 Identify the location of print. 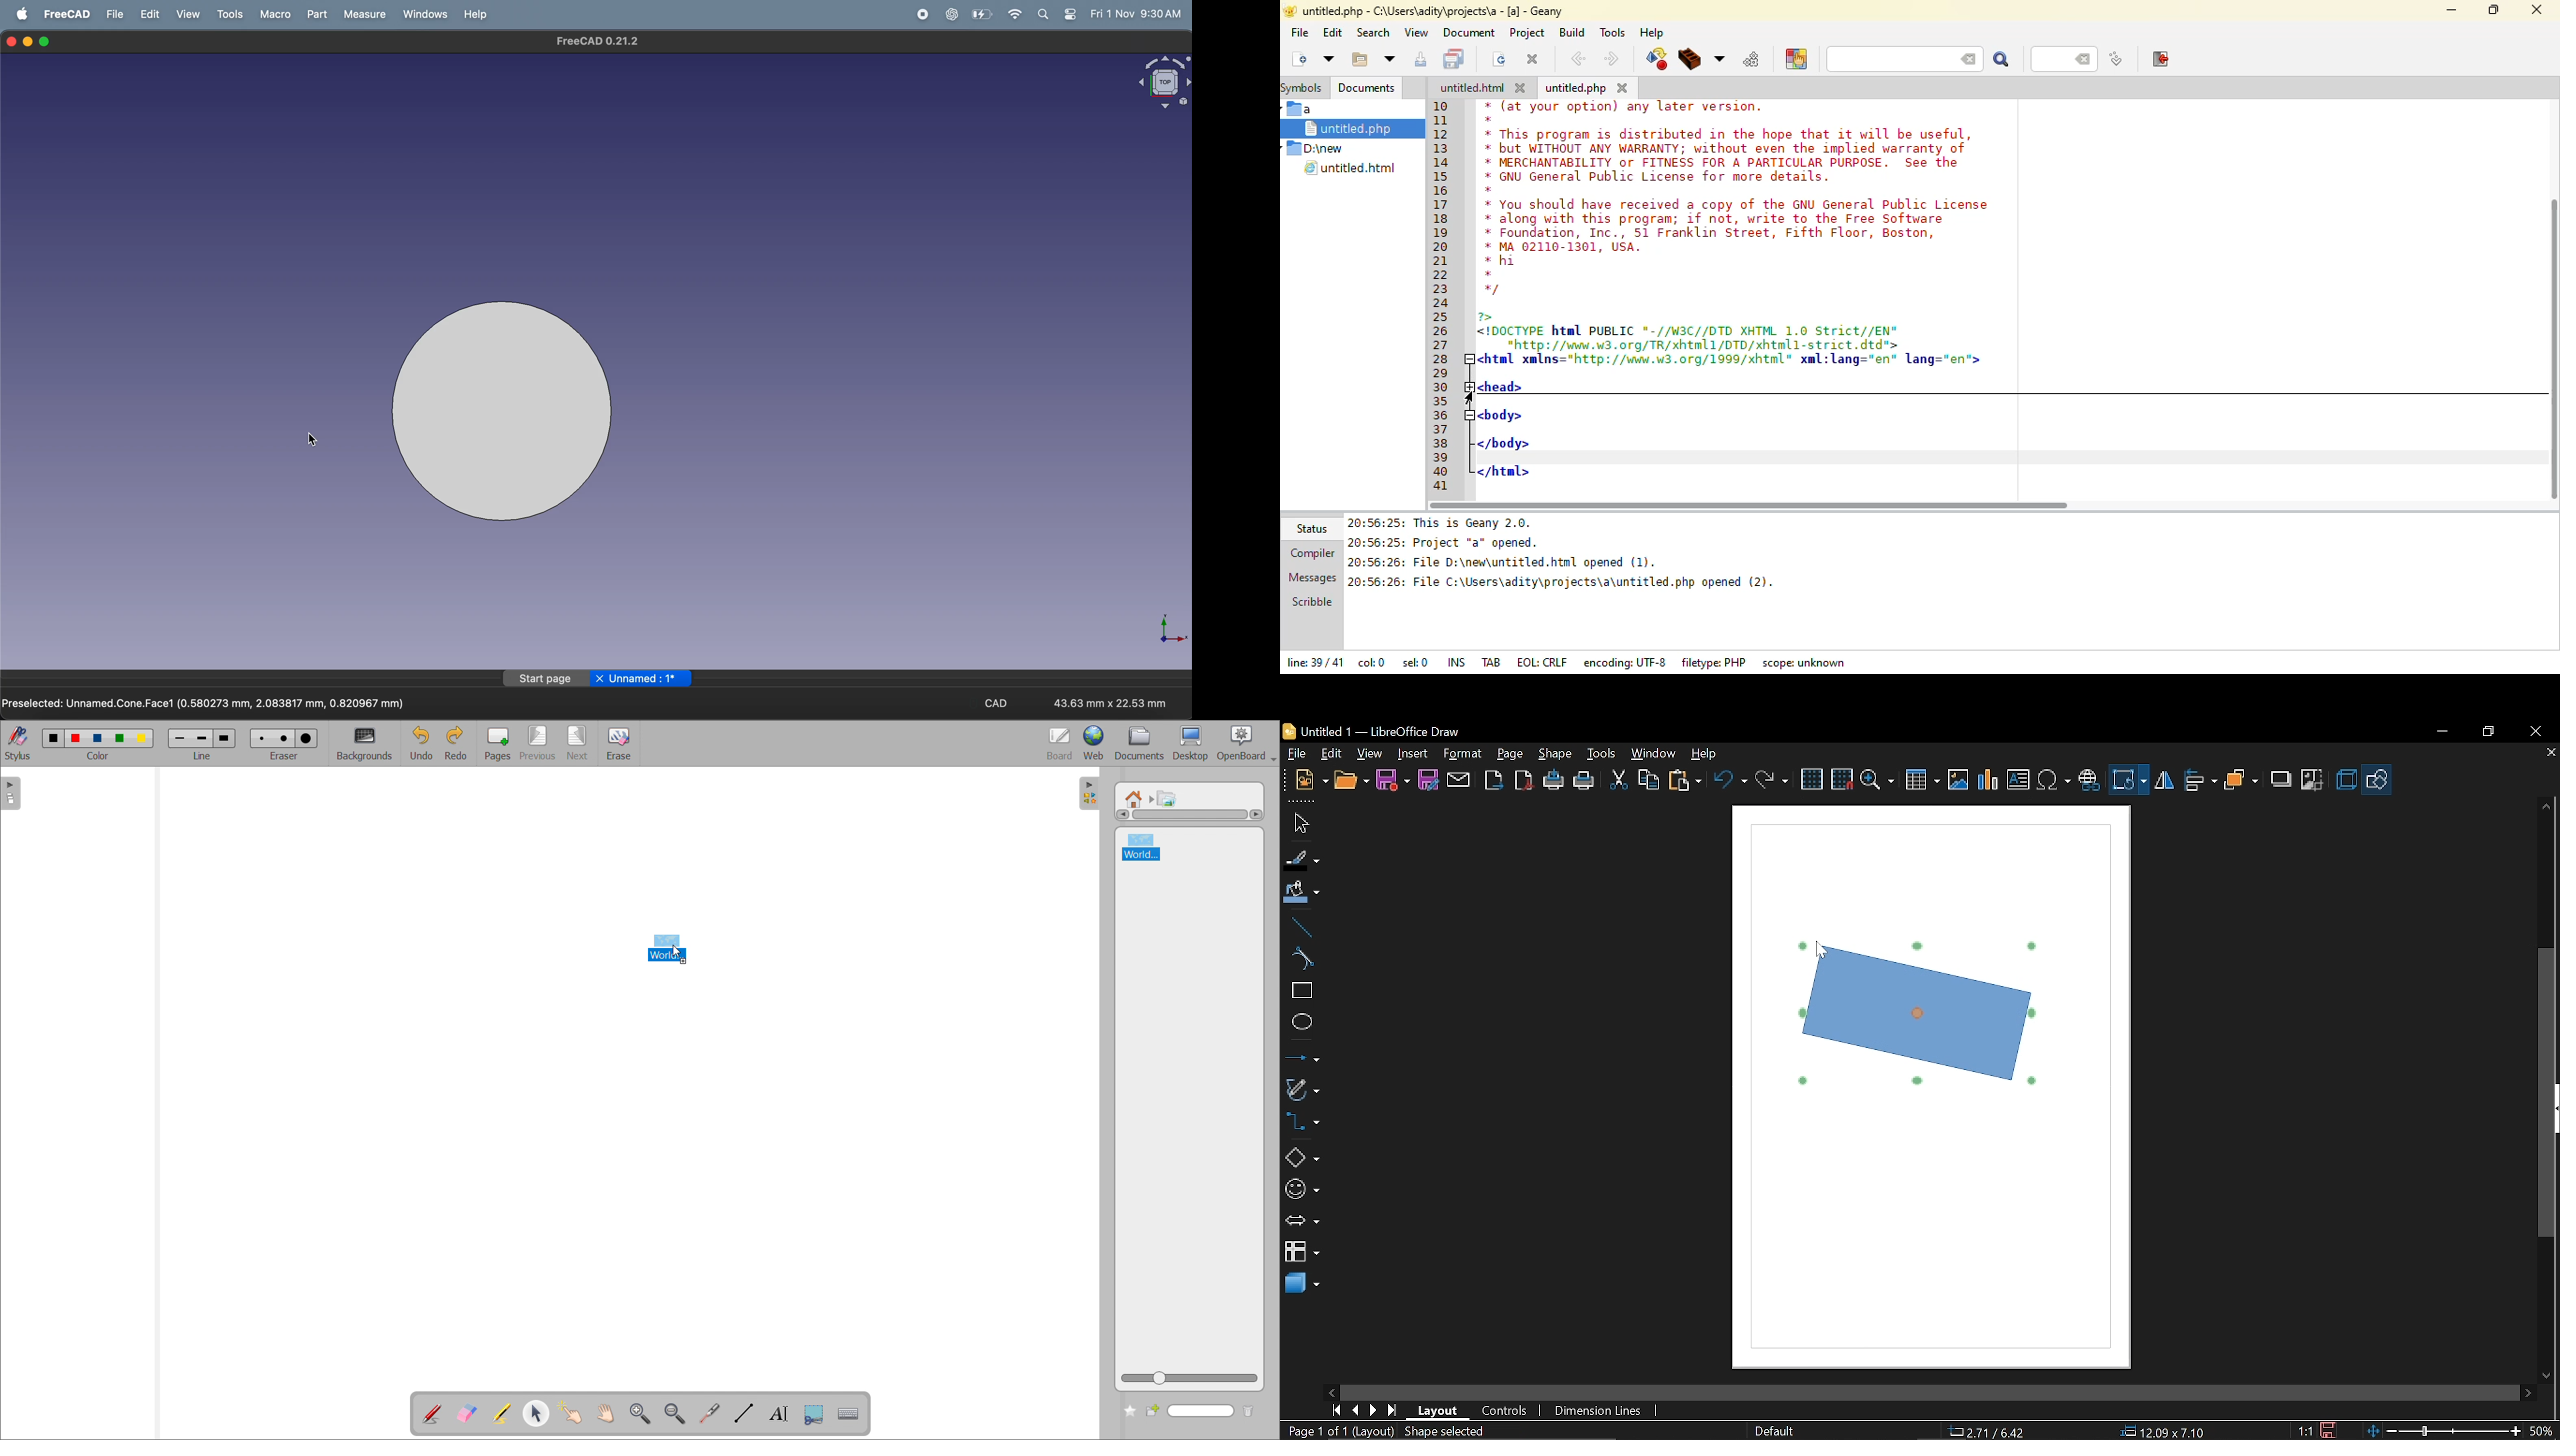
(1585, 782).